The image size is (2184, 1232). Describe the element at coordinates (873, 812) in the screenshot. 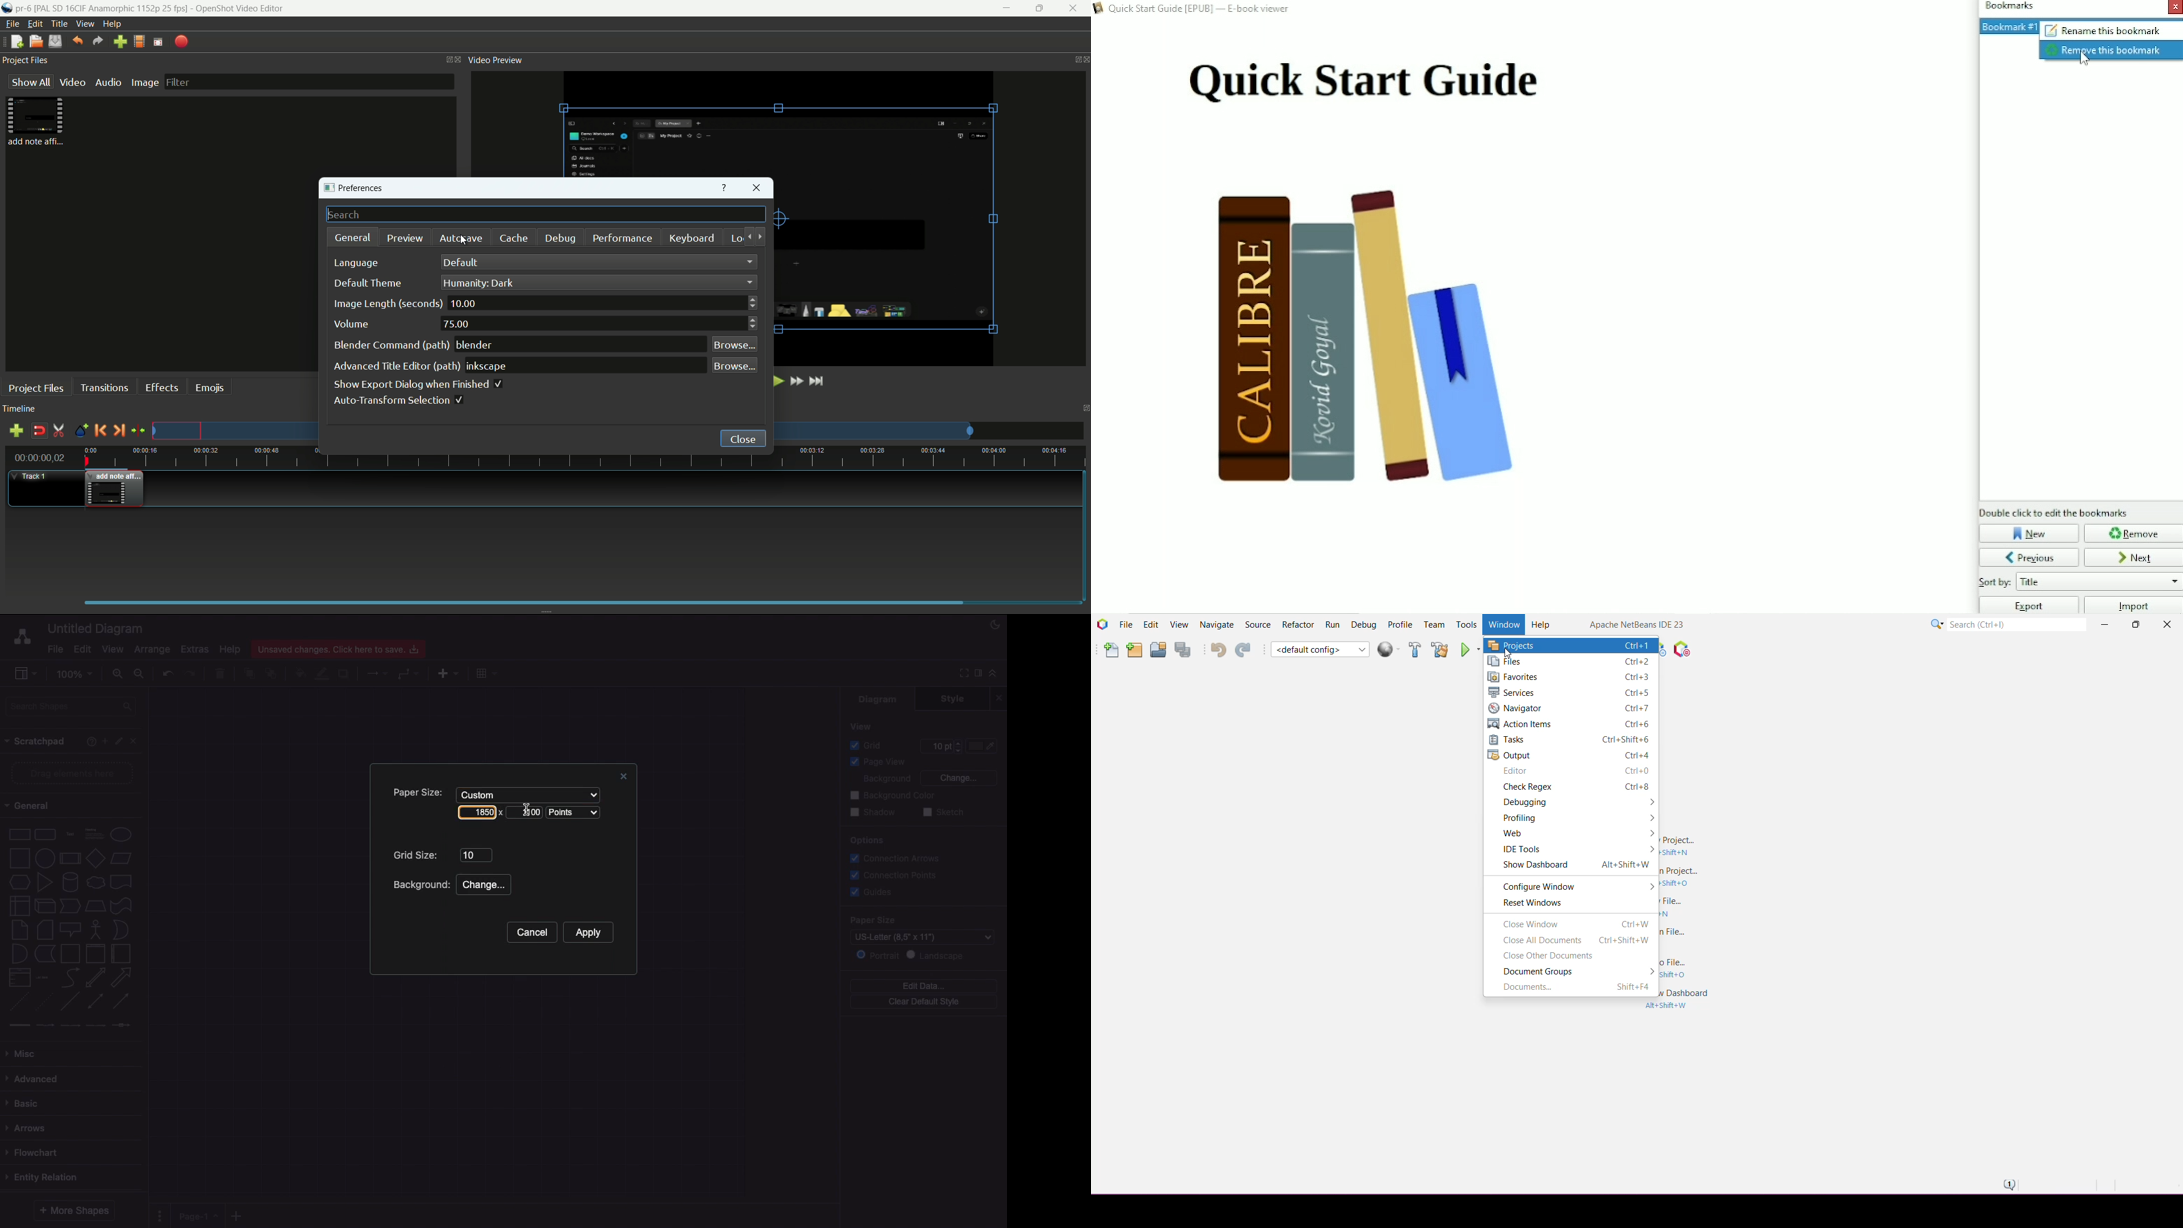

I see `Shadow` at that location.